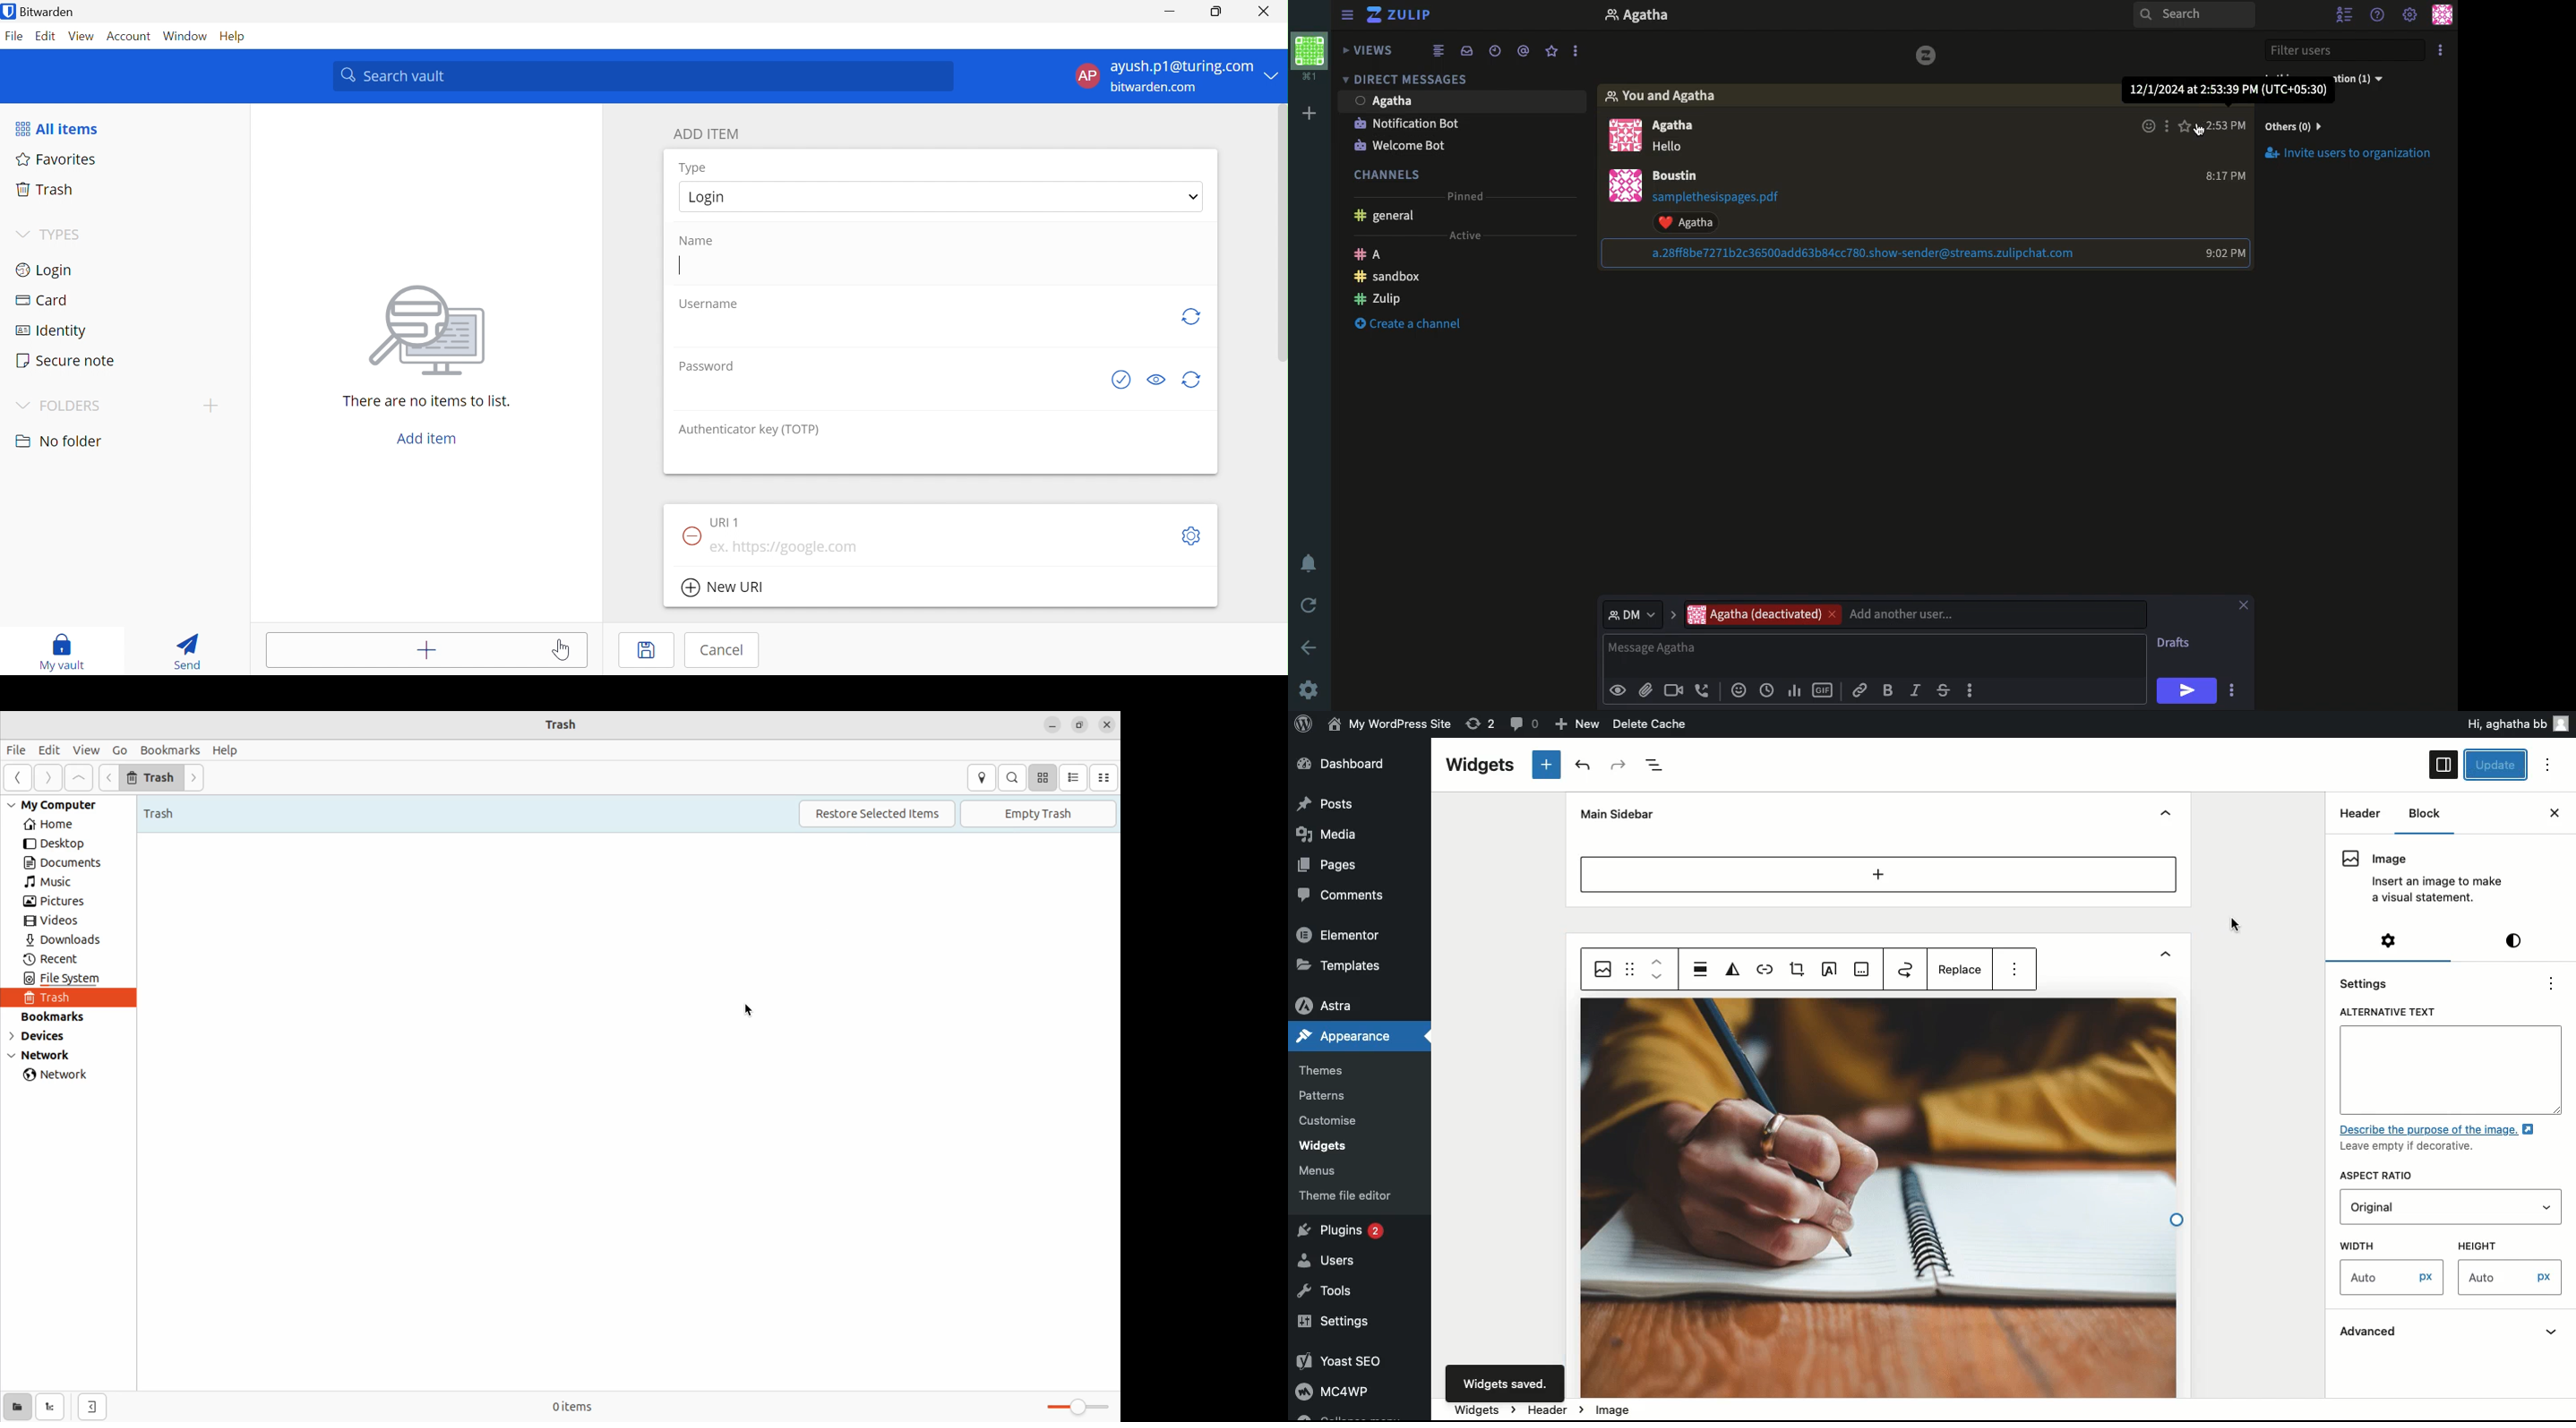  I want to click on AP, so click(1087, 78).